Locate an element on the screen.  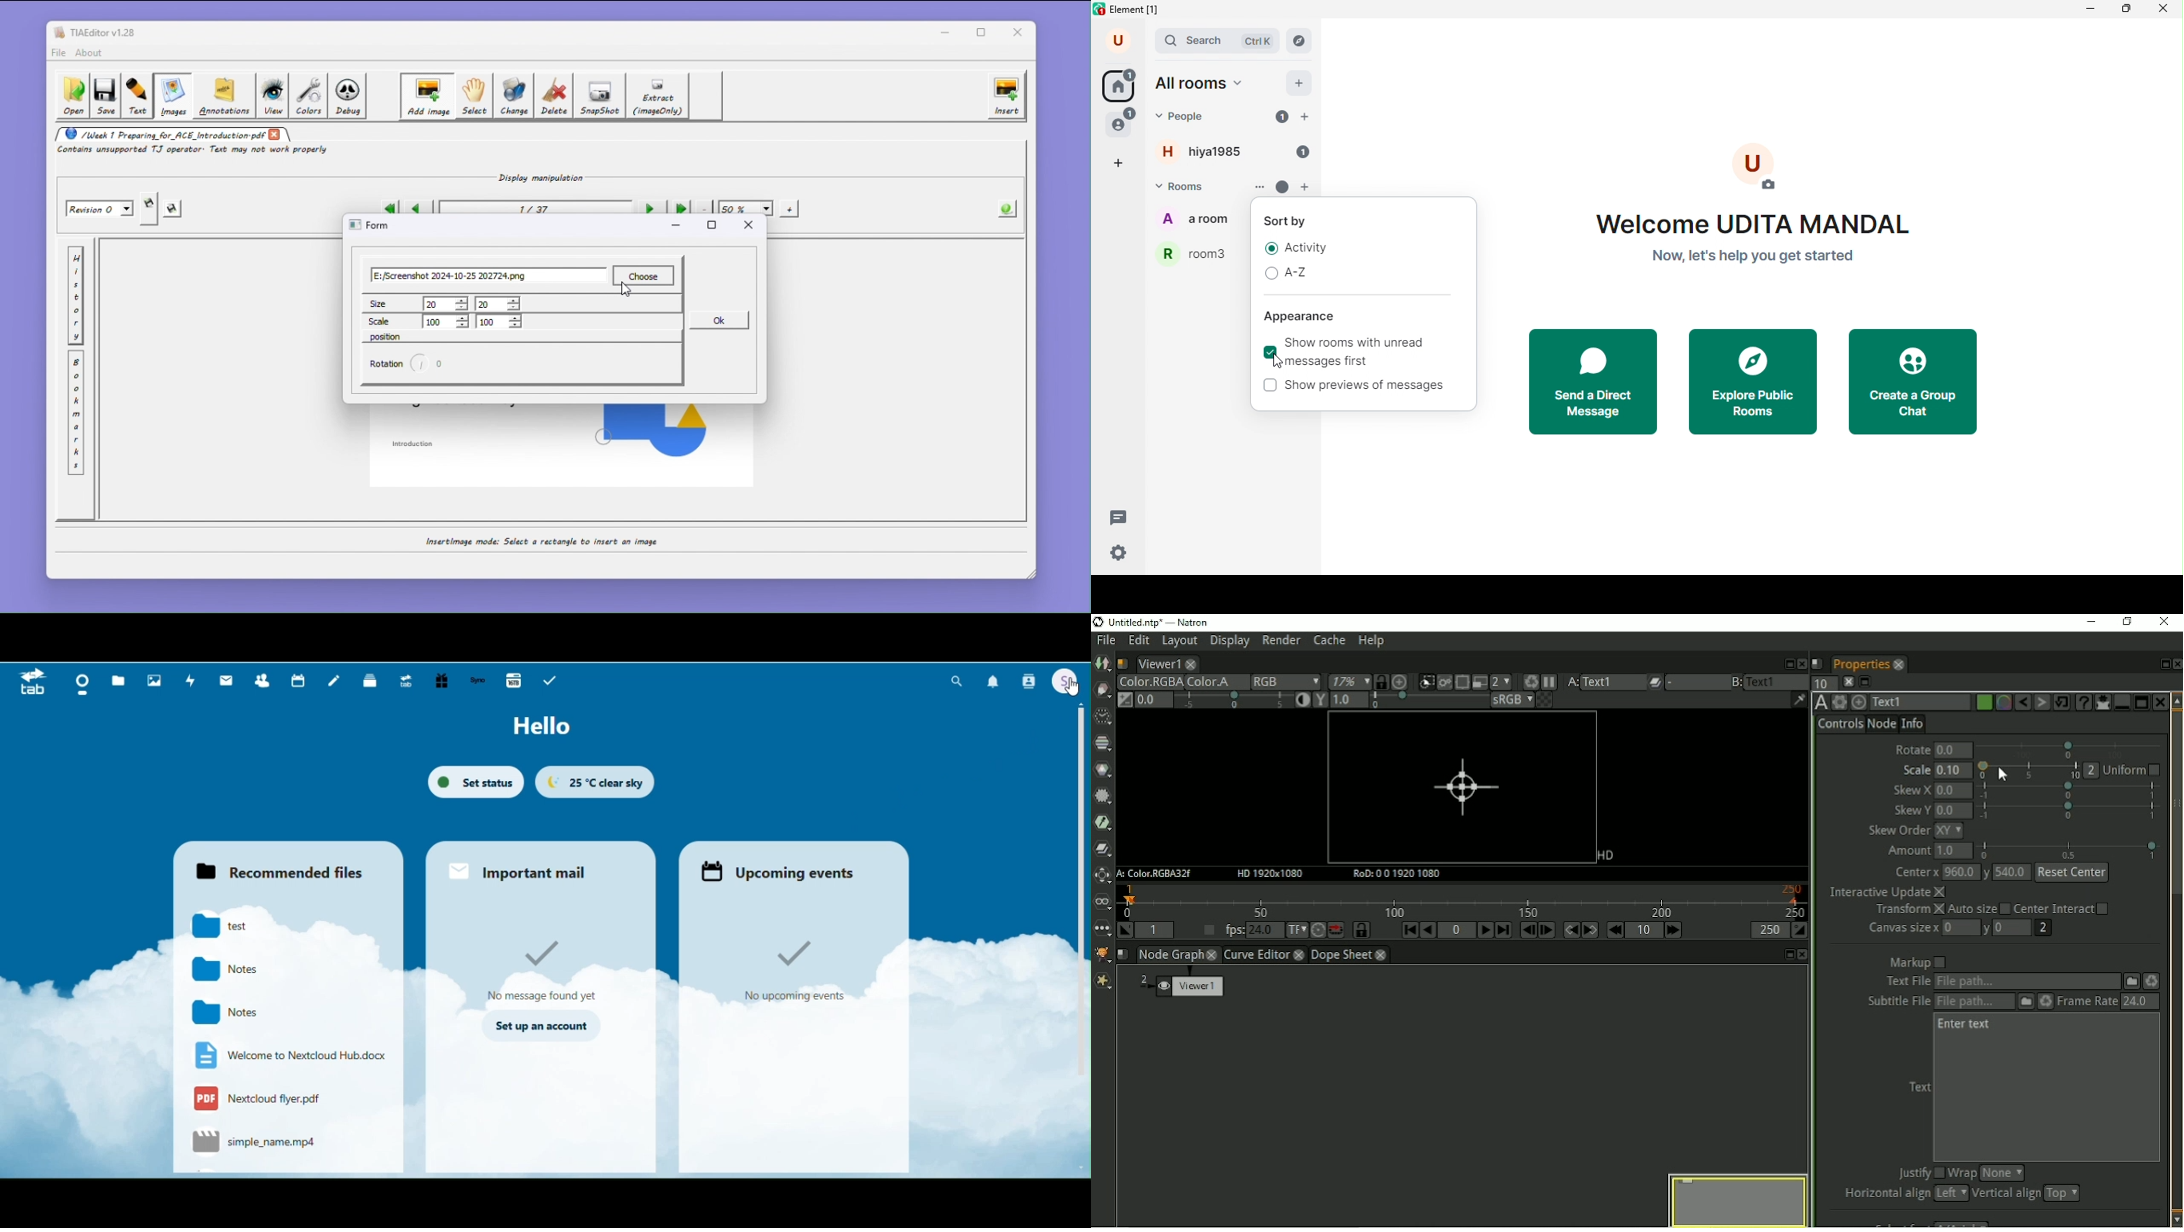
No upcoming events is located at coordinates (803, 967).